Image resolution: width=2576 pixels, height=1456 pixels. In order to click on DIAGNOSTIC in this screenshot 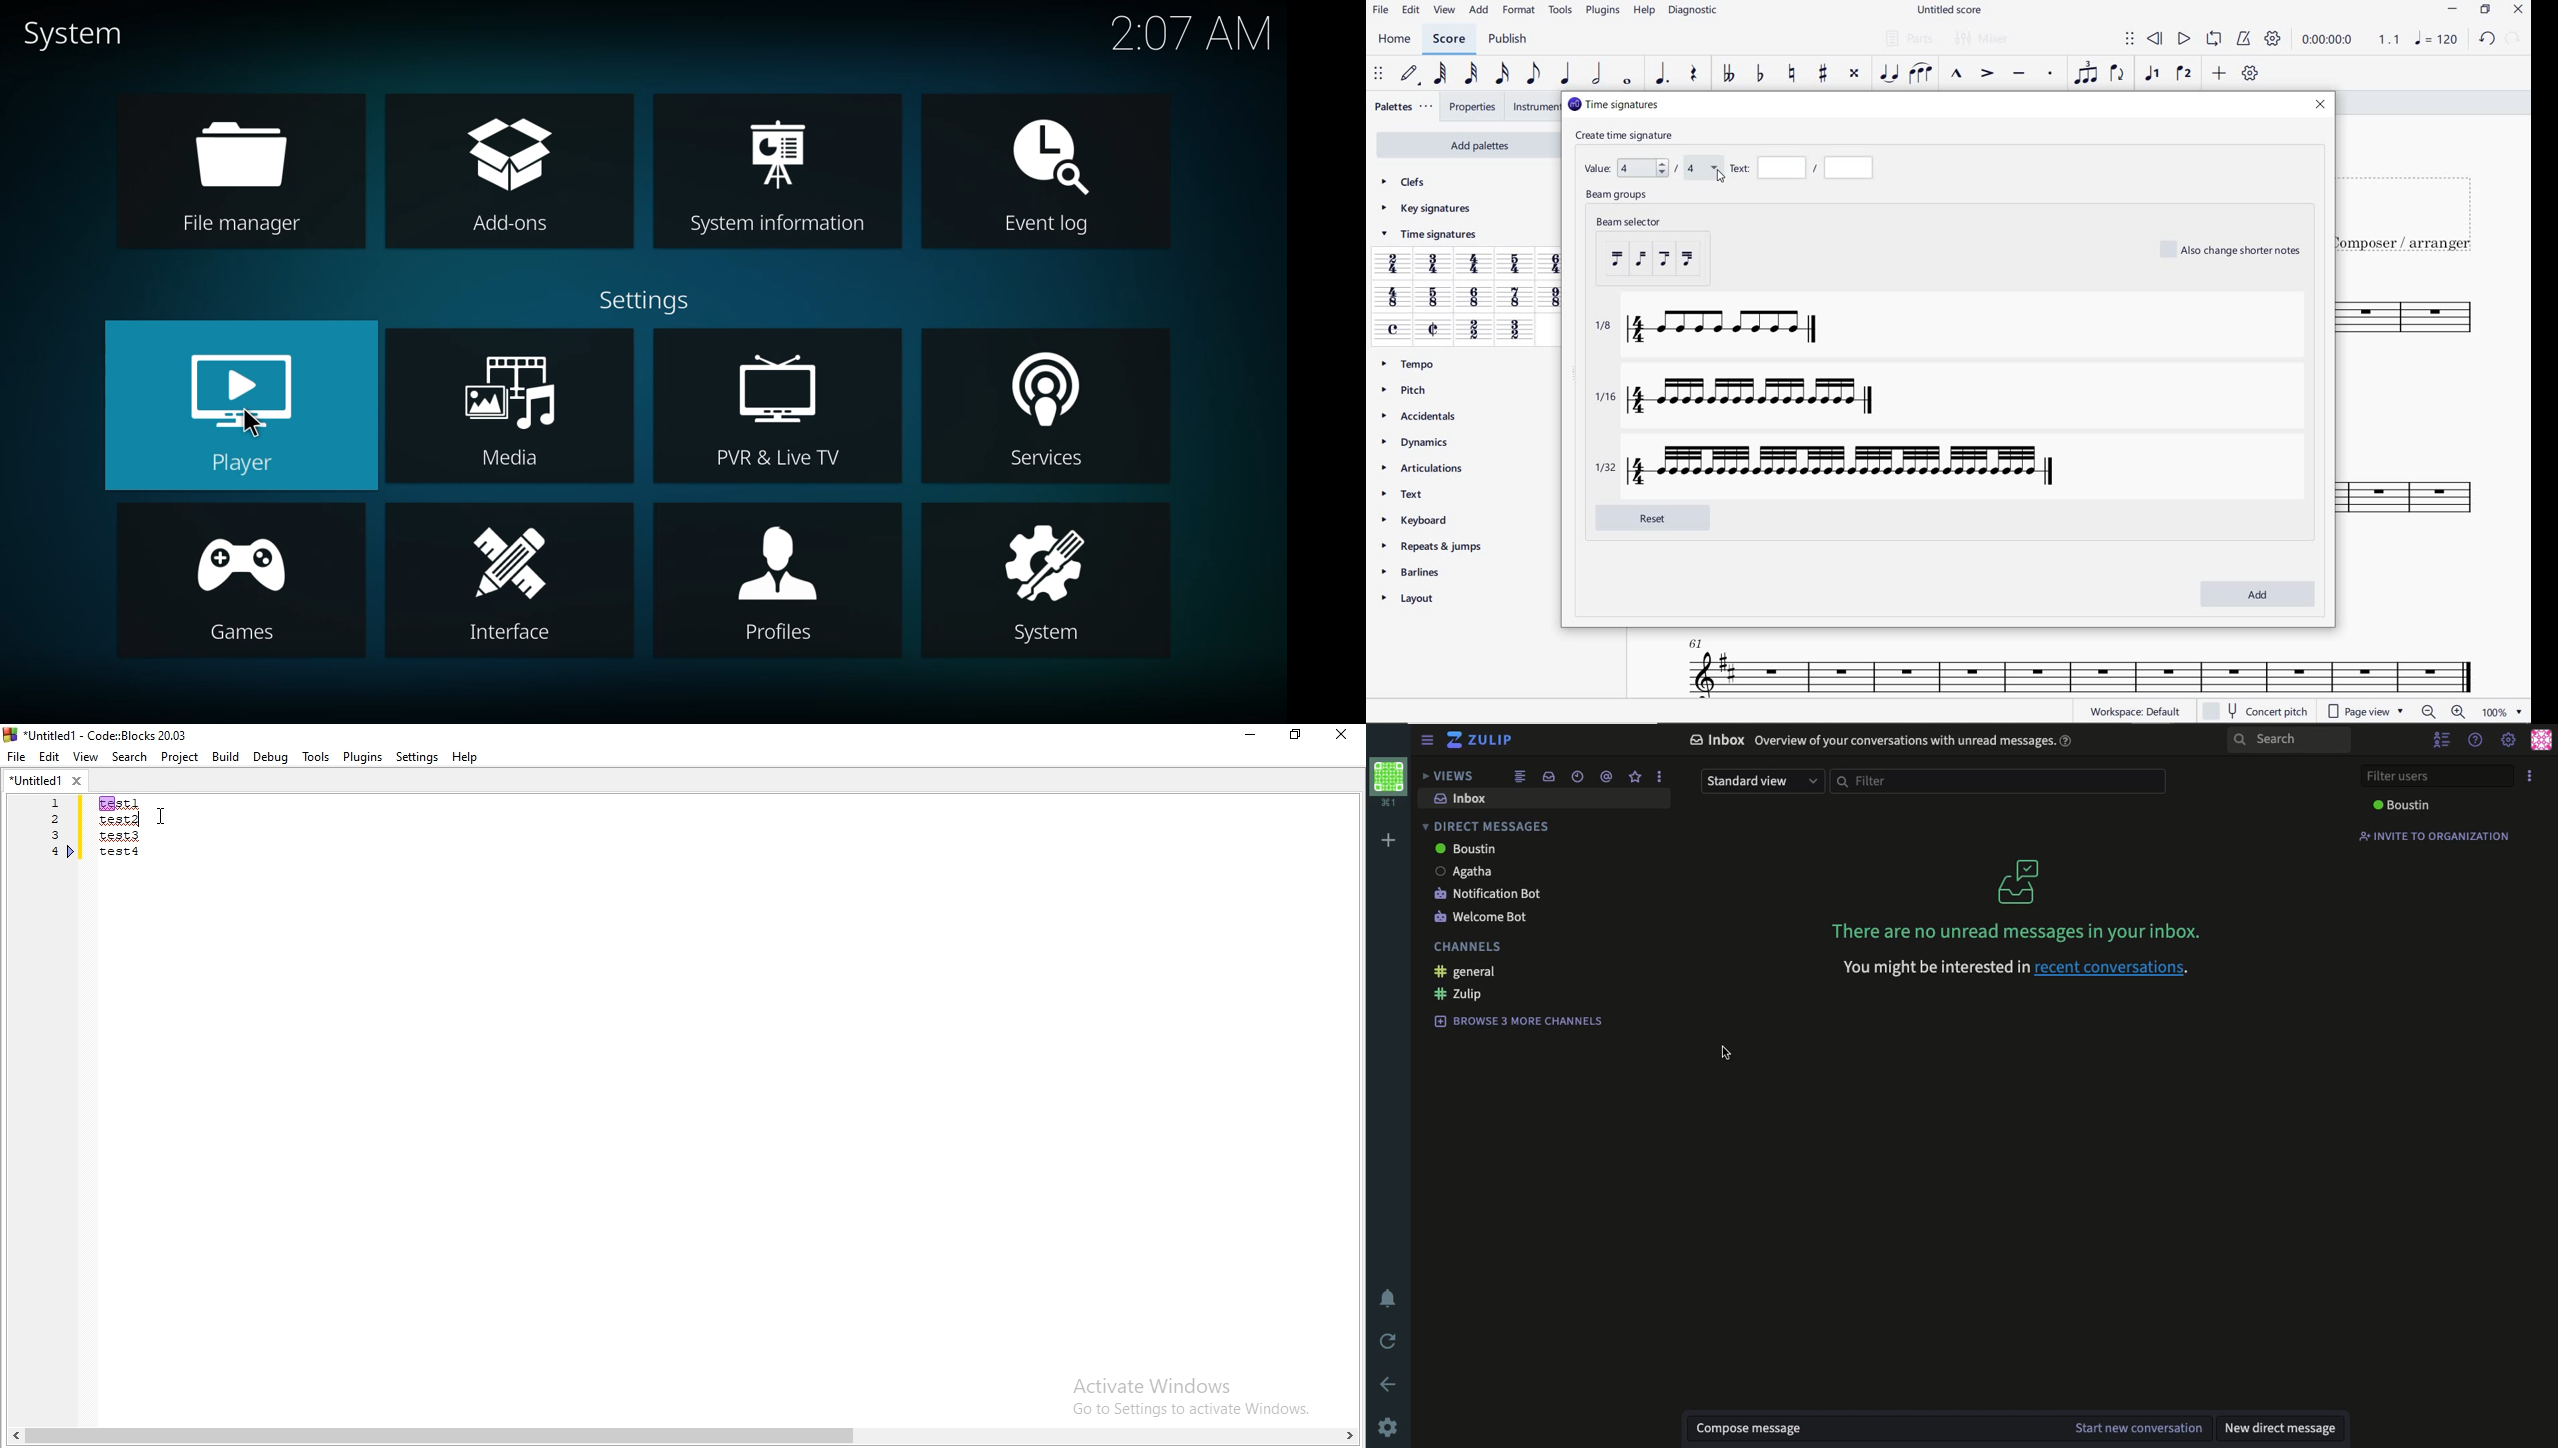, I will do `click(1693, 11)`.